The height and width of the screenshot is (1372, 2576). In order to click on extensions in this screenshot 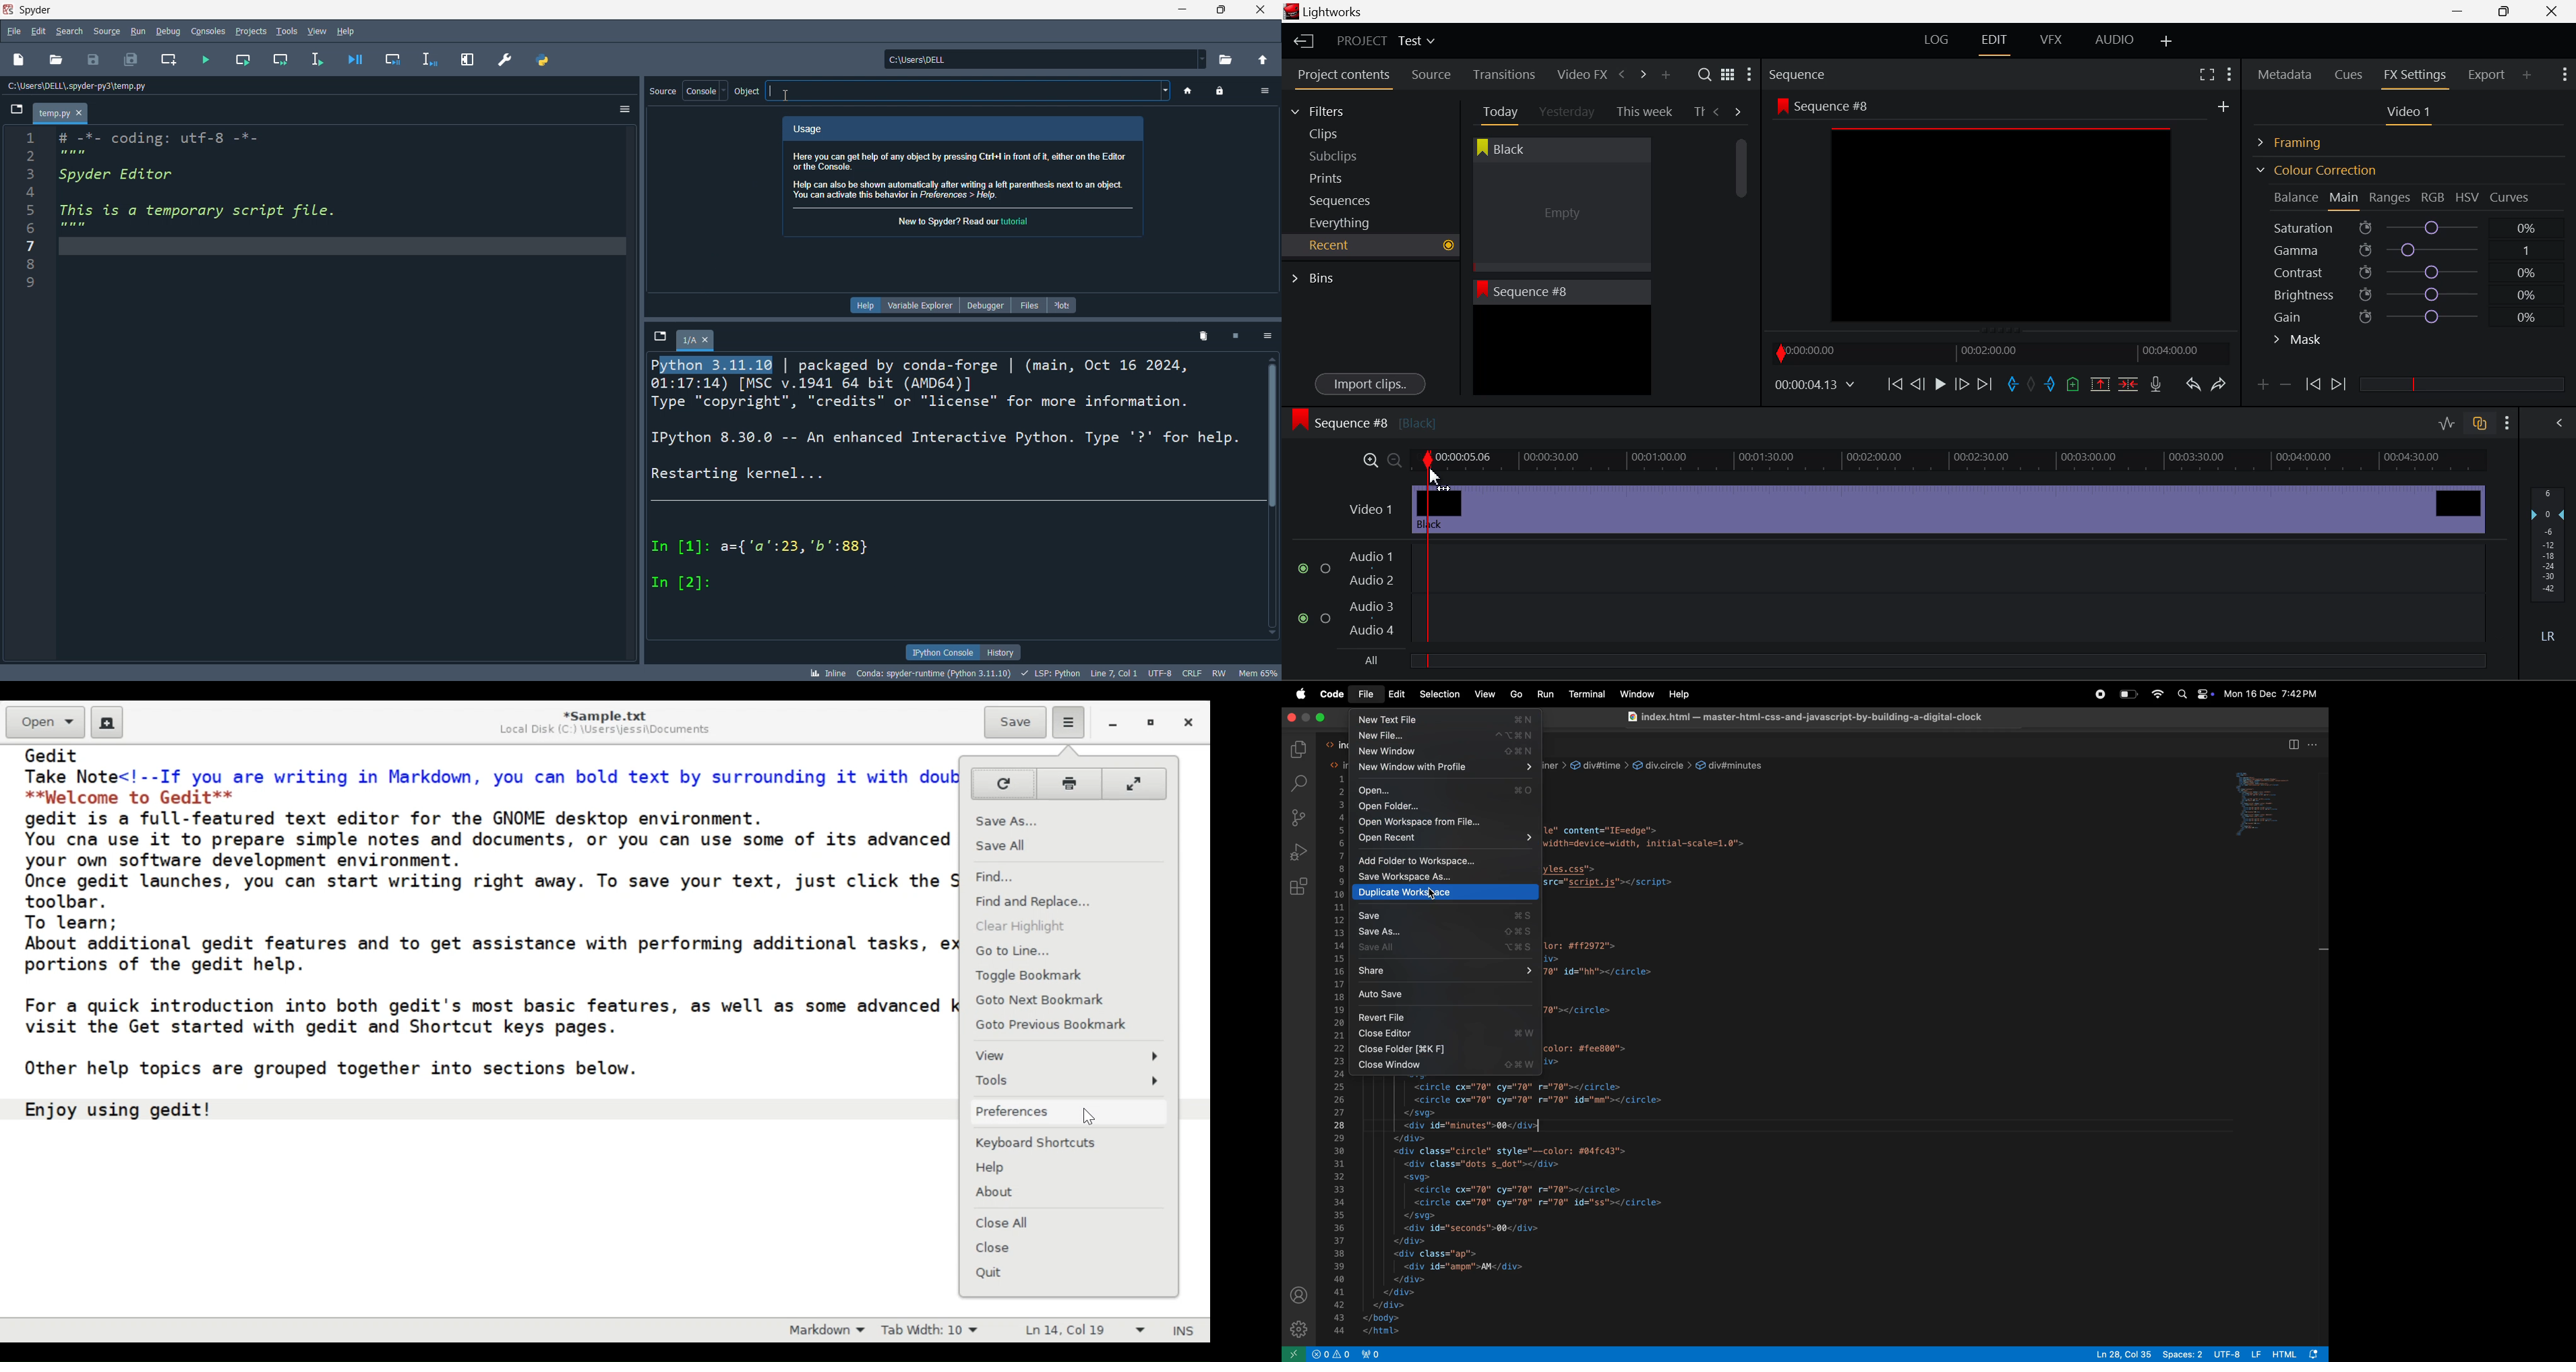, I will do `click(1300, 888)`.